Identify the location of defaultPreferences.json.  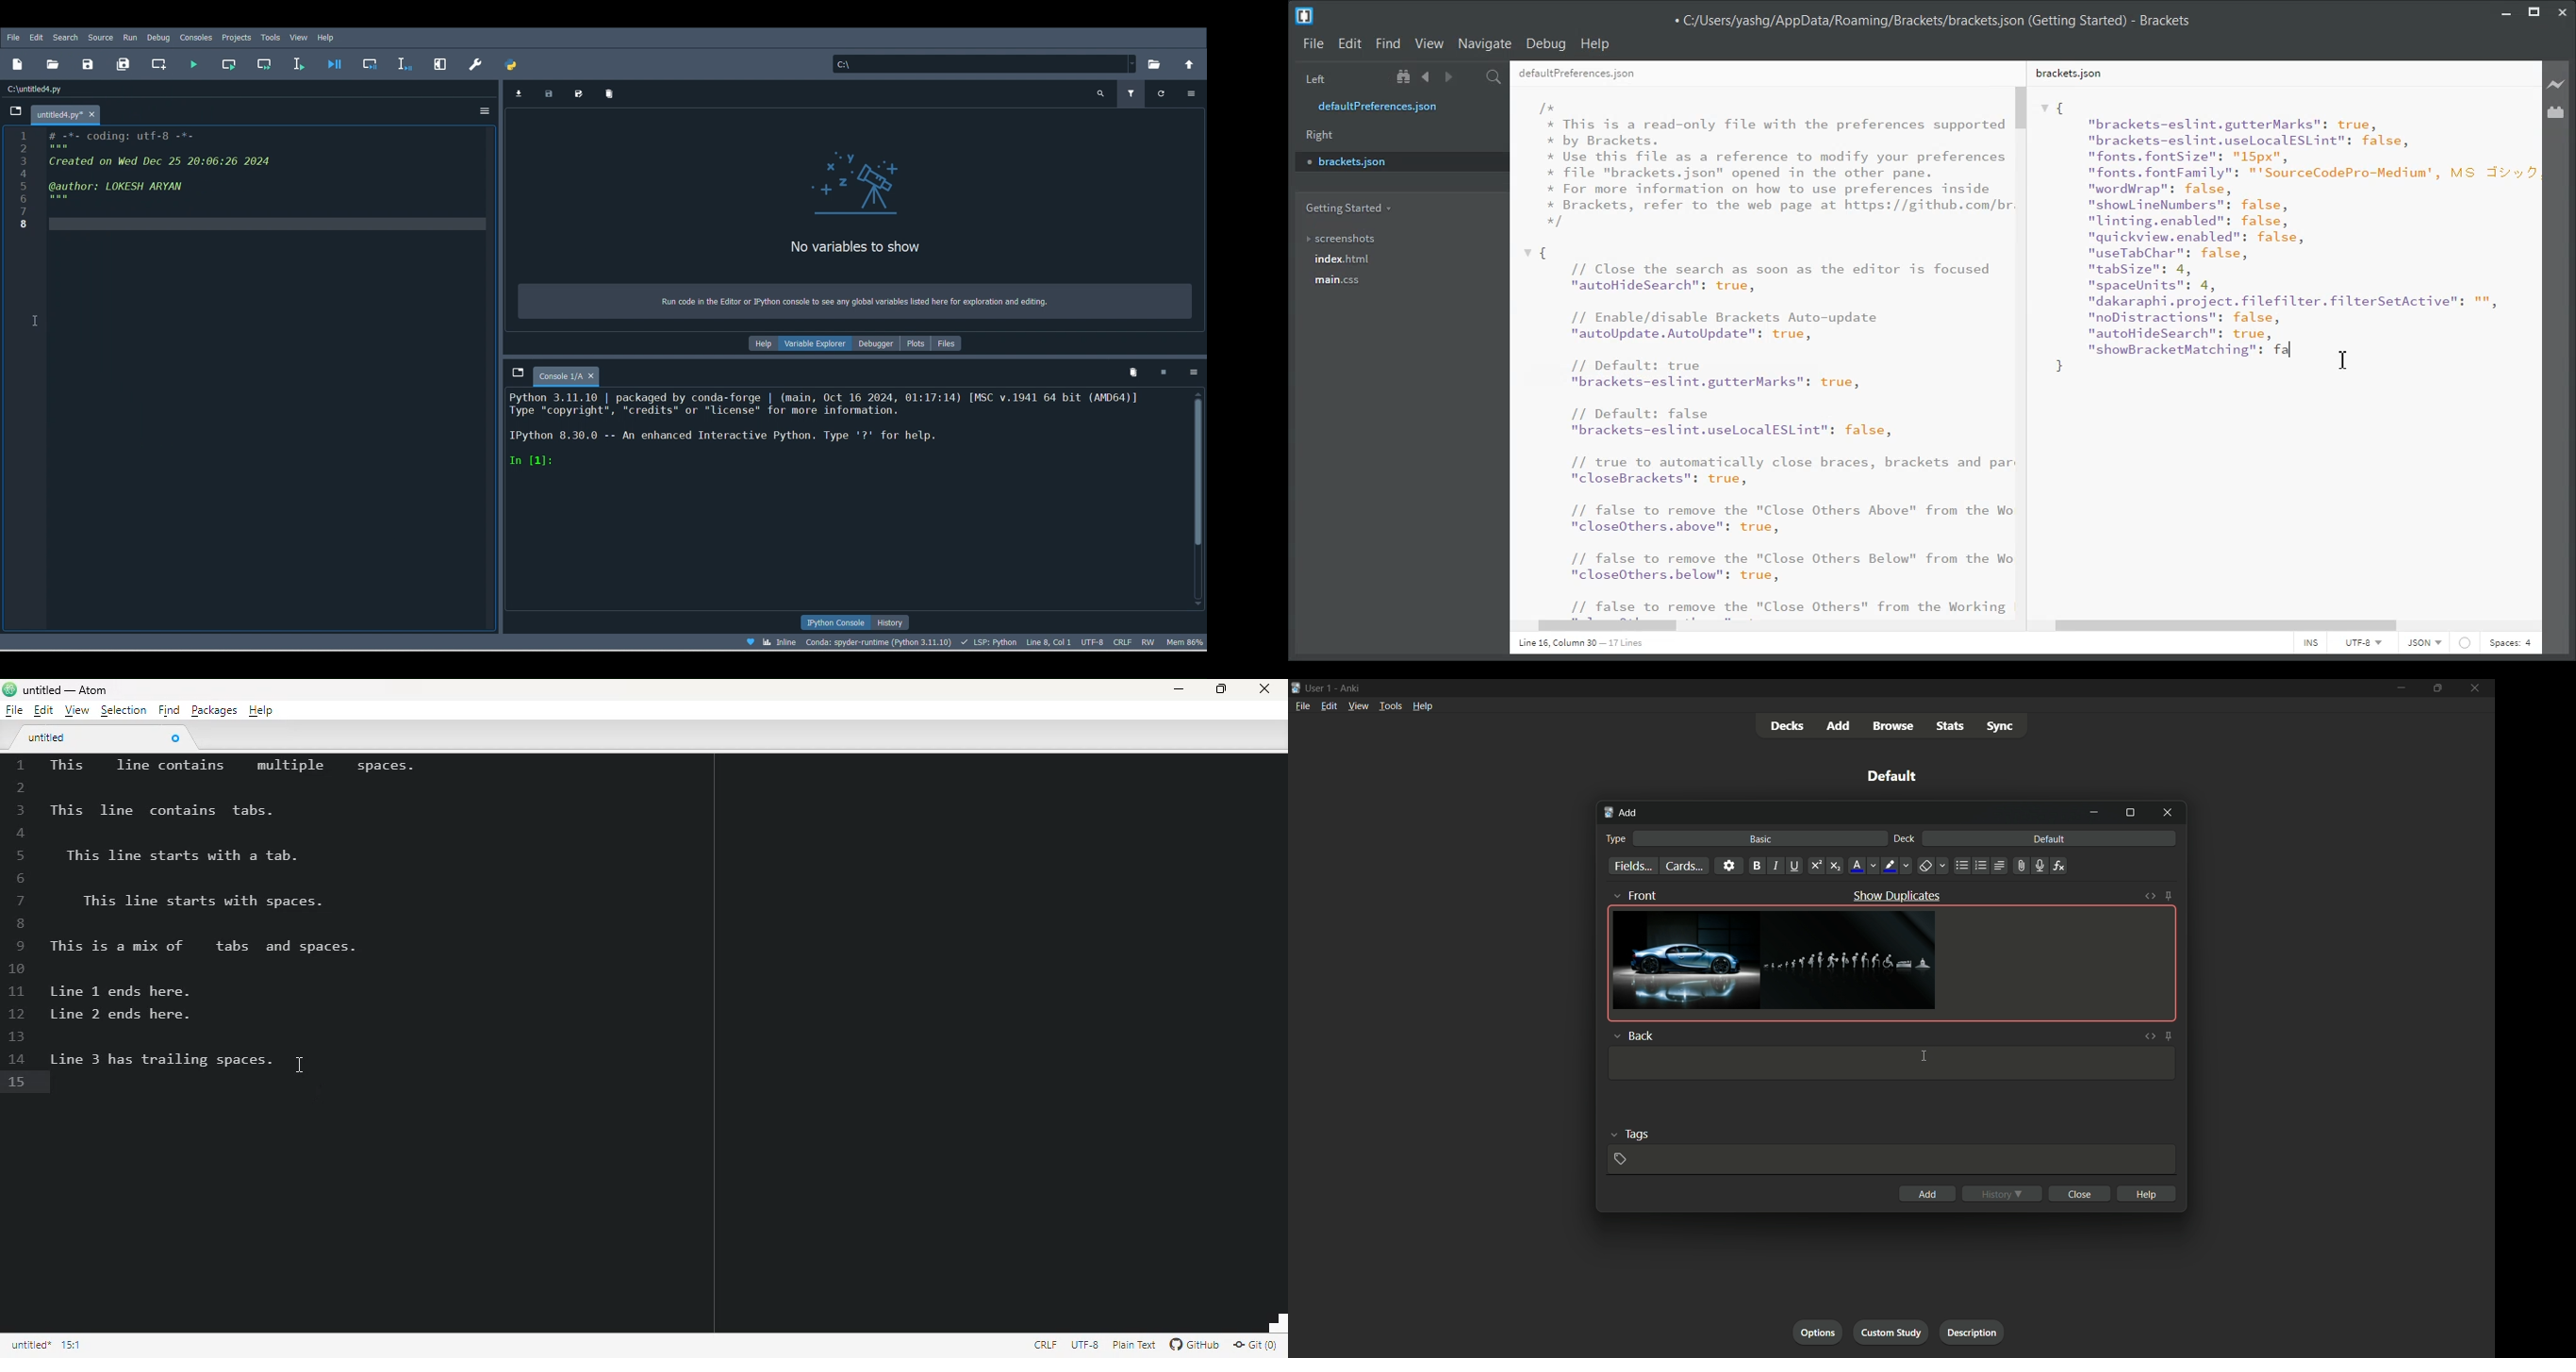
(1577, 74).